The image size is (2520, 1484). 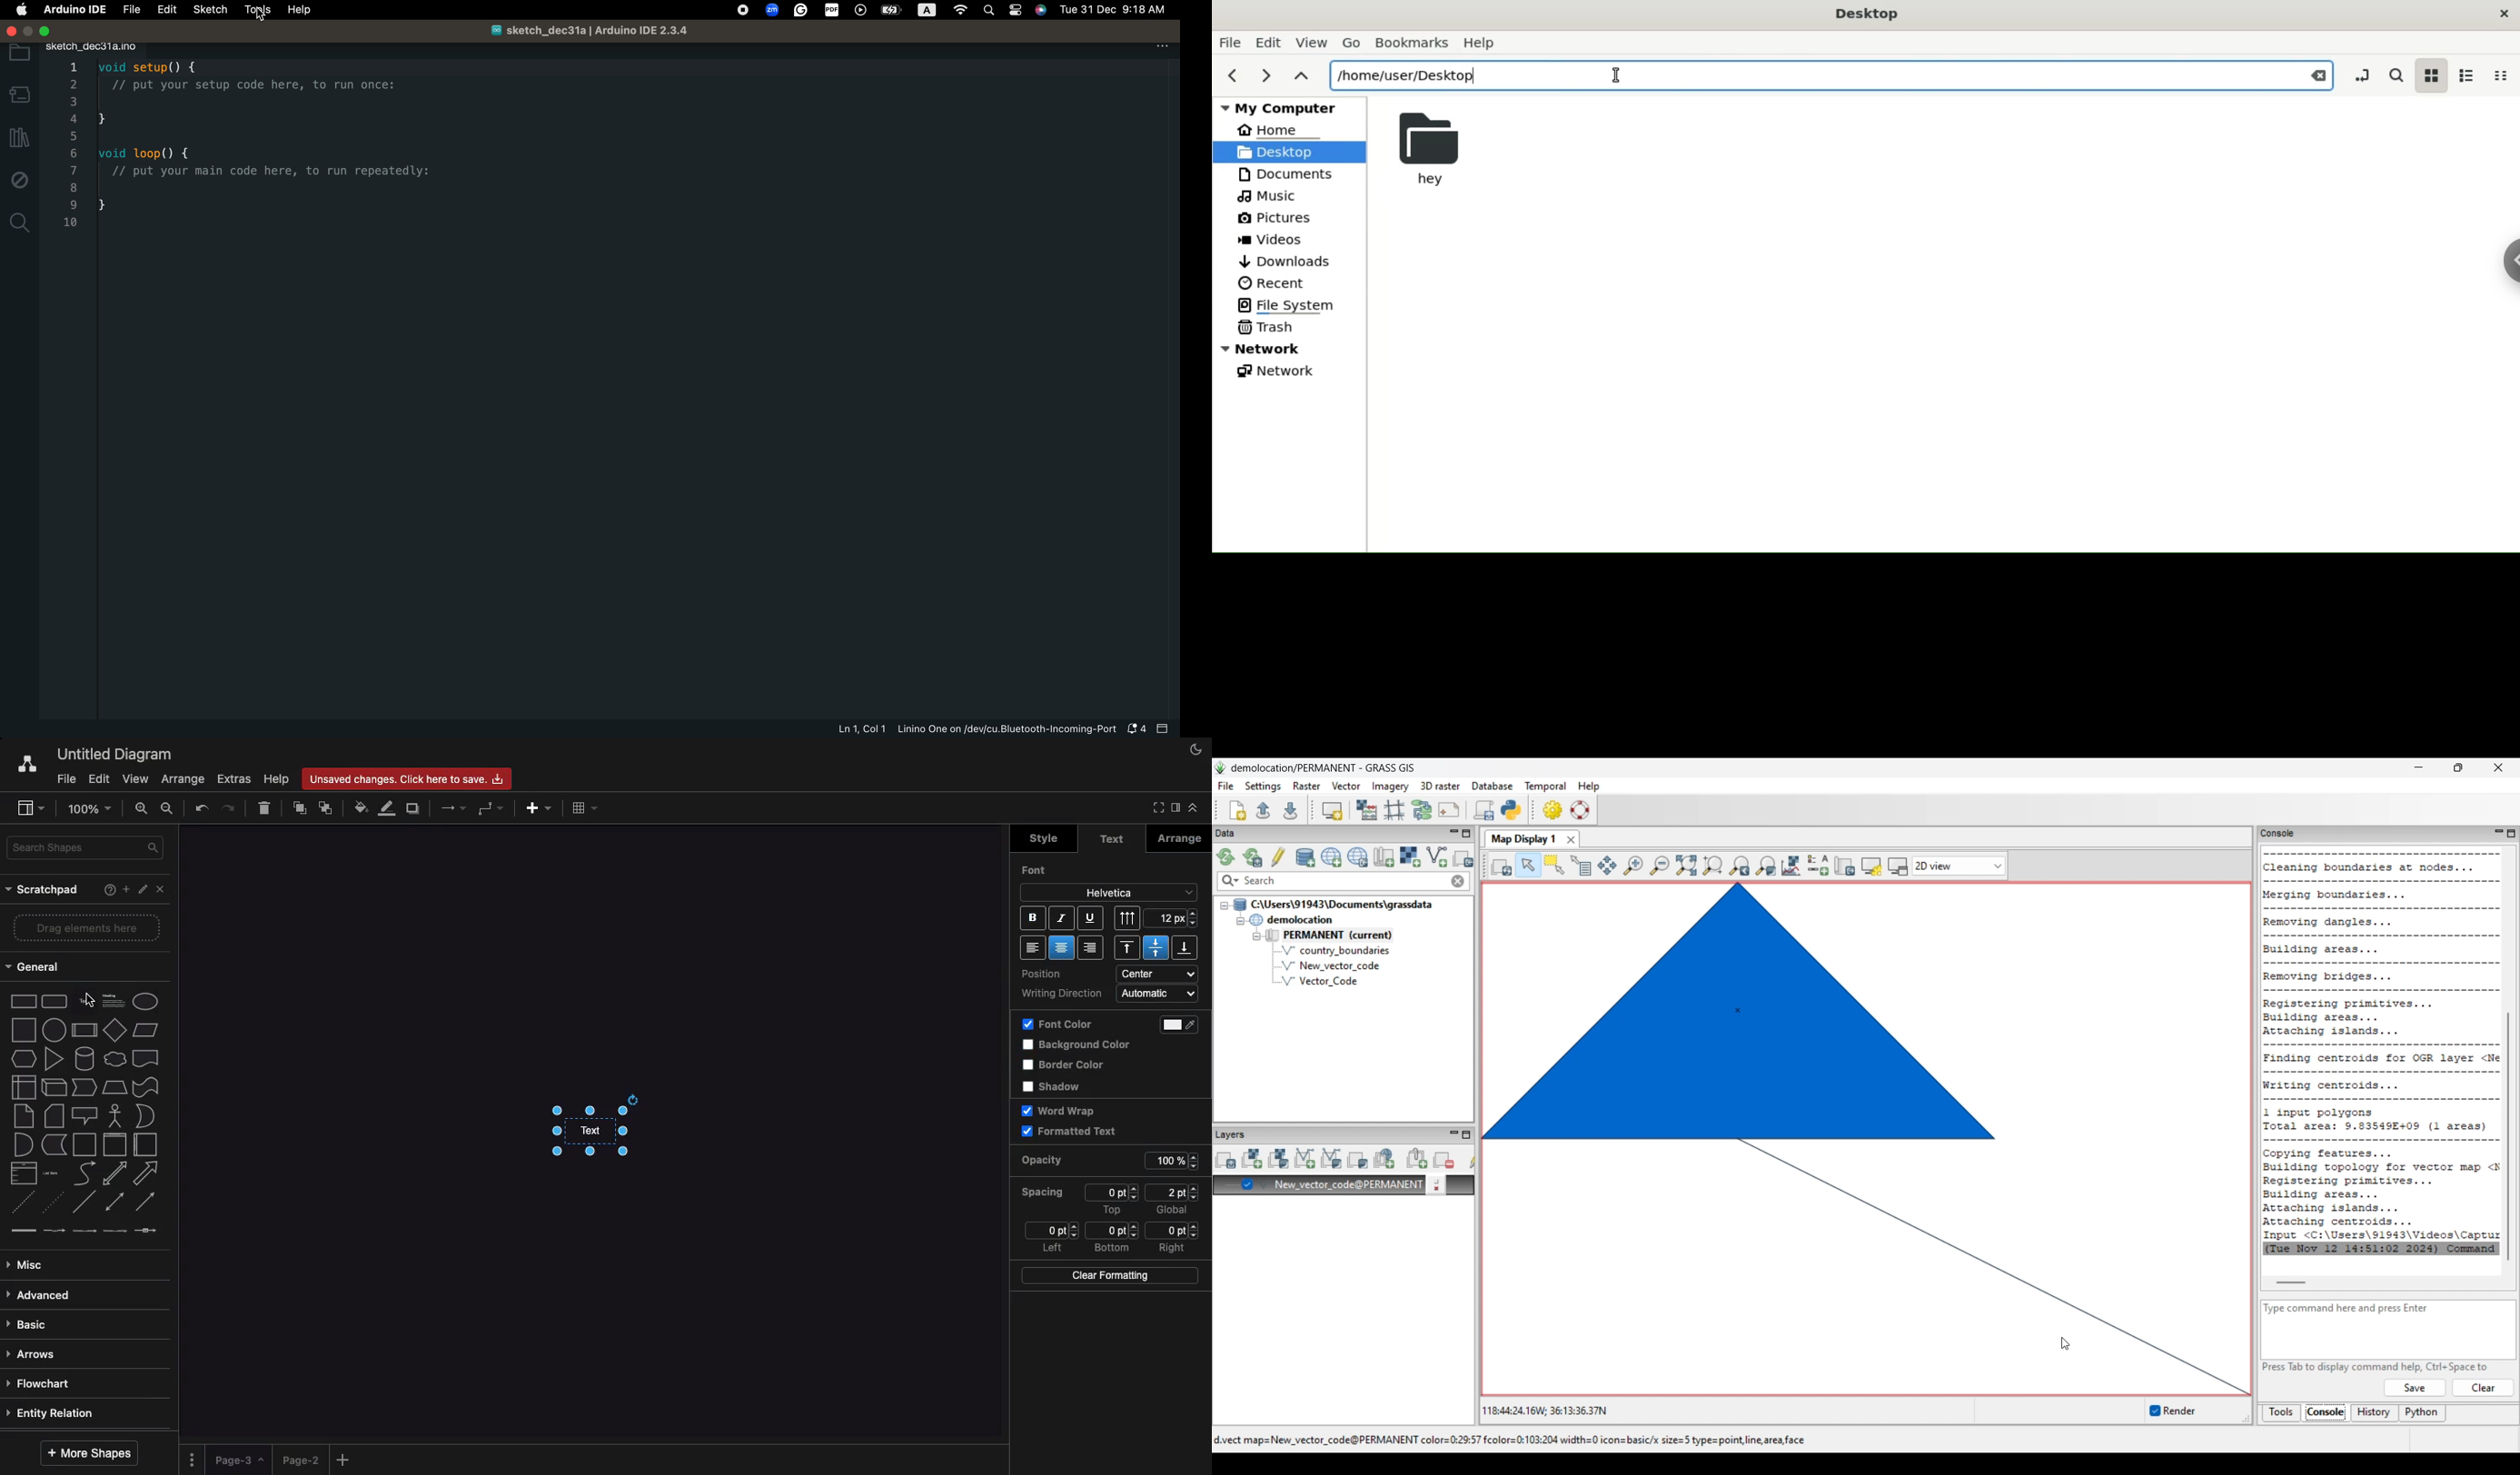 What do you see at coordinates (194, 1459) in the screenshot?
I see `Options` at bounding box center [194, 1459].